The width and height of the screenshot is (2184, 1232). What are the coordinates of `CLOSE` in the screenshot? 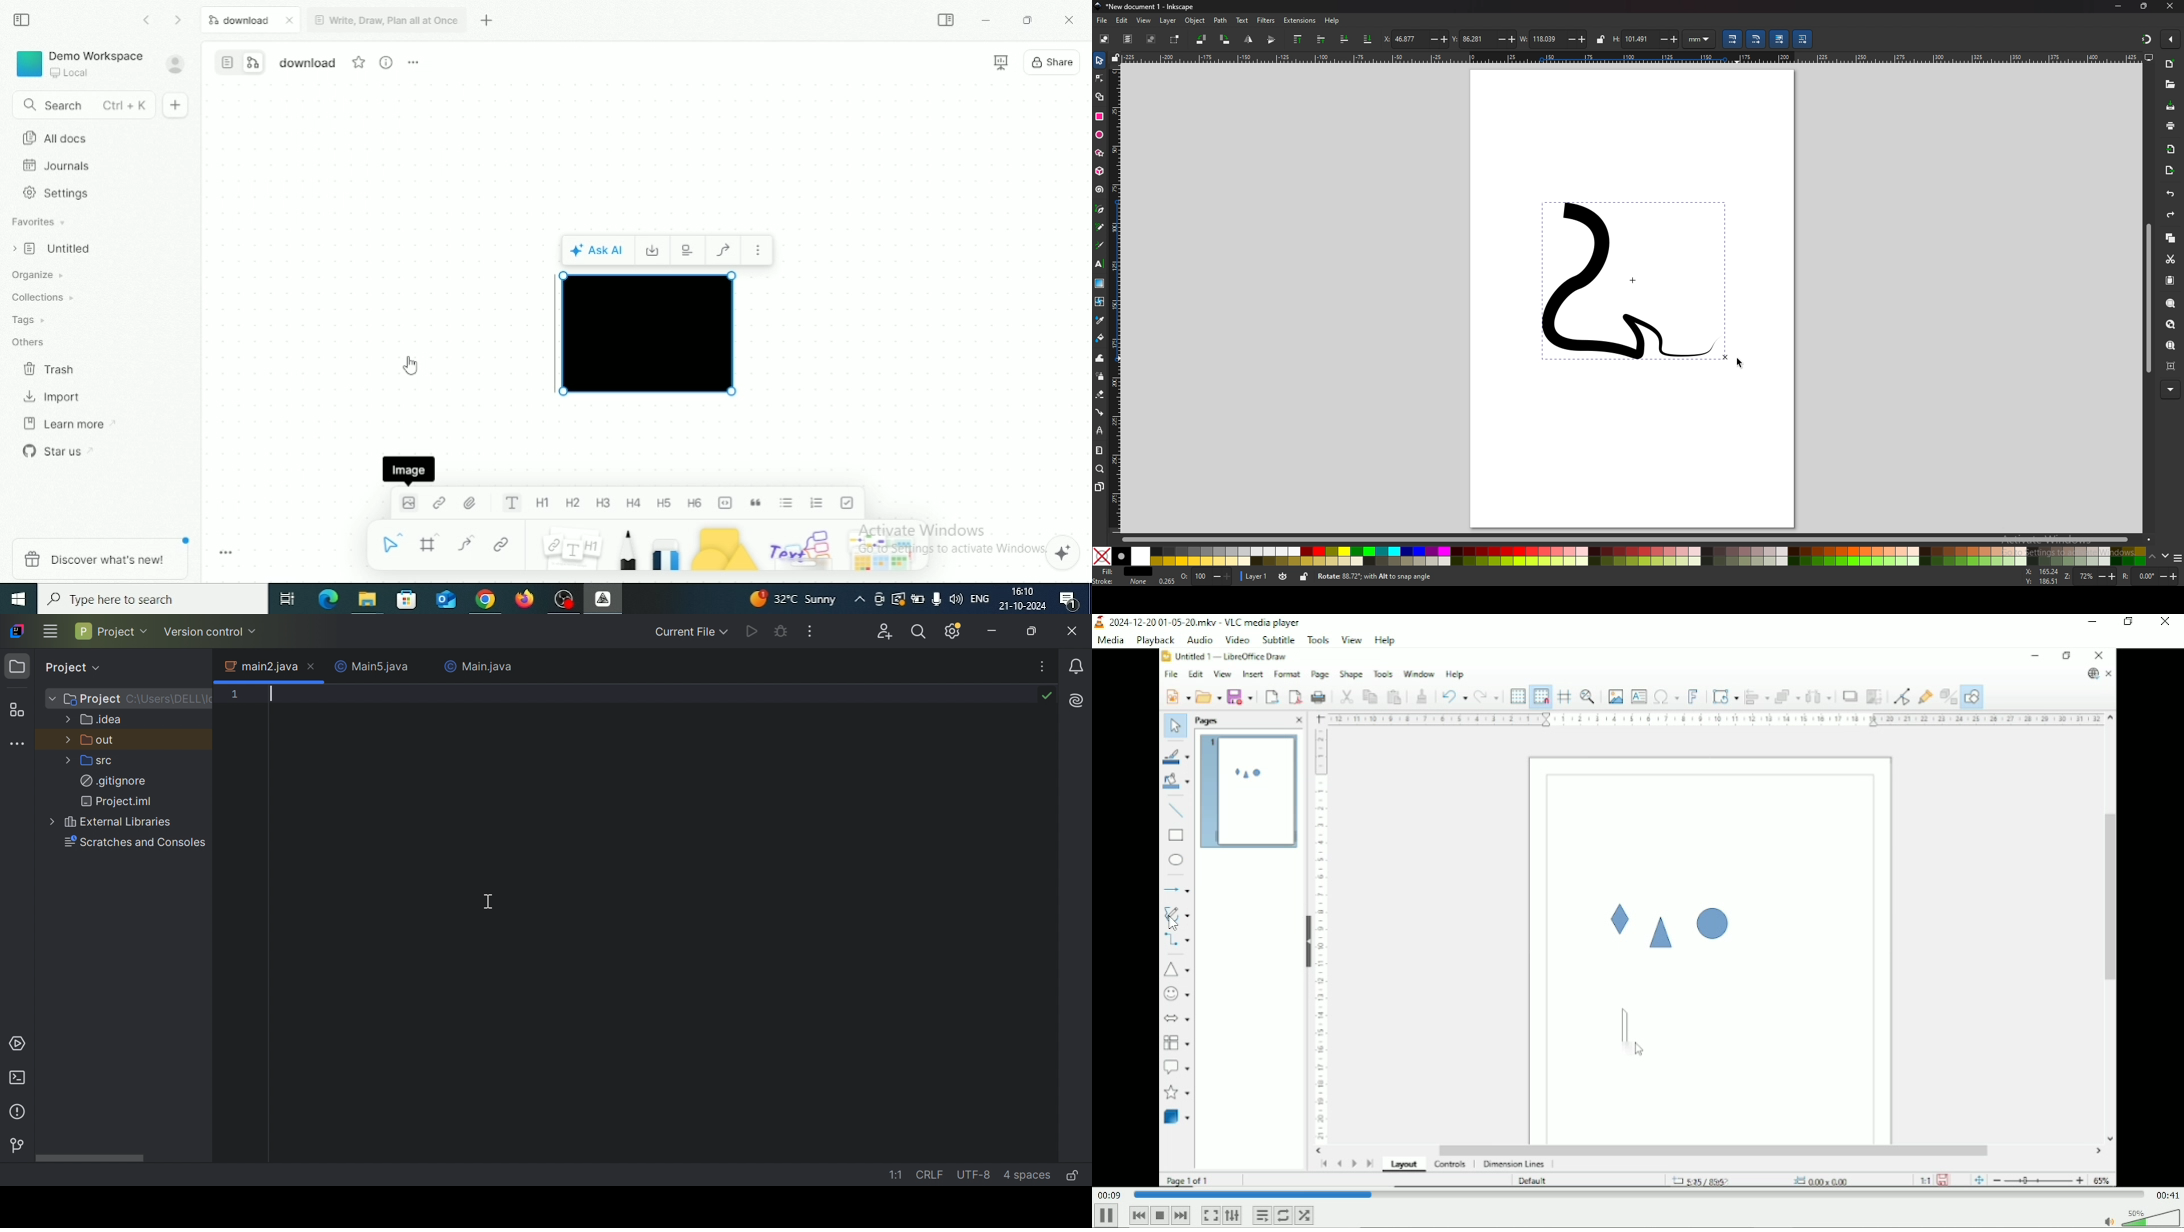 It's located at (2168, 7).